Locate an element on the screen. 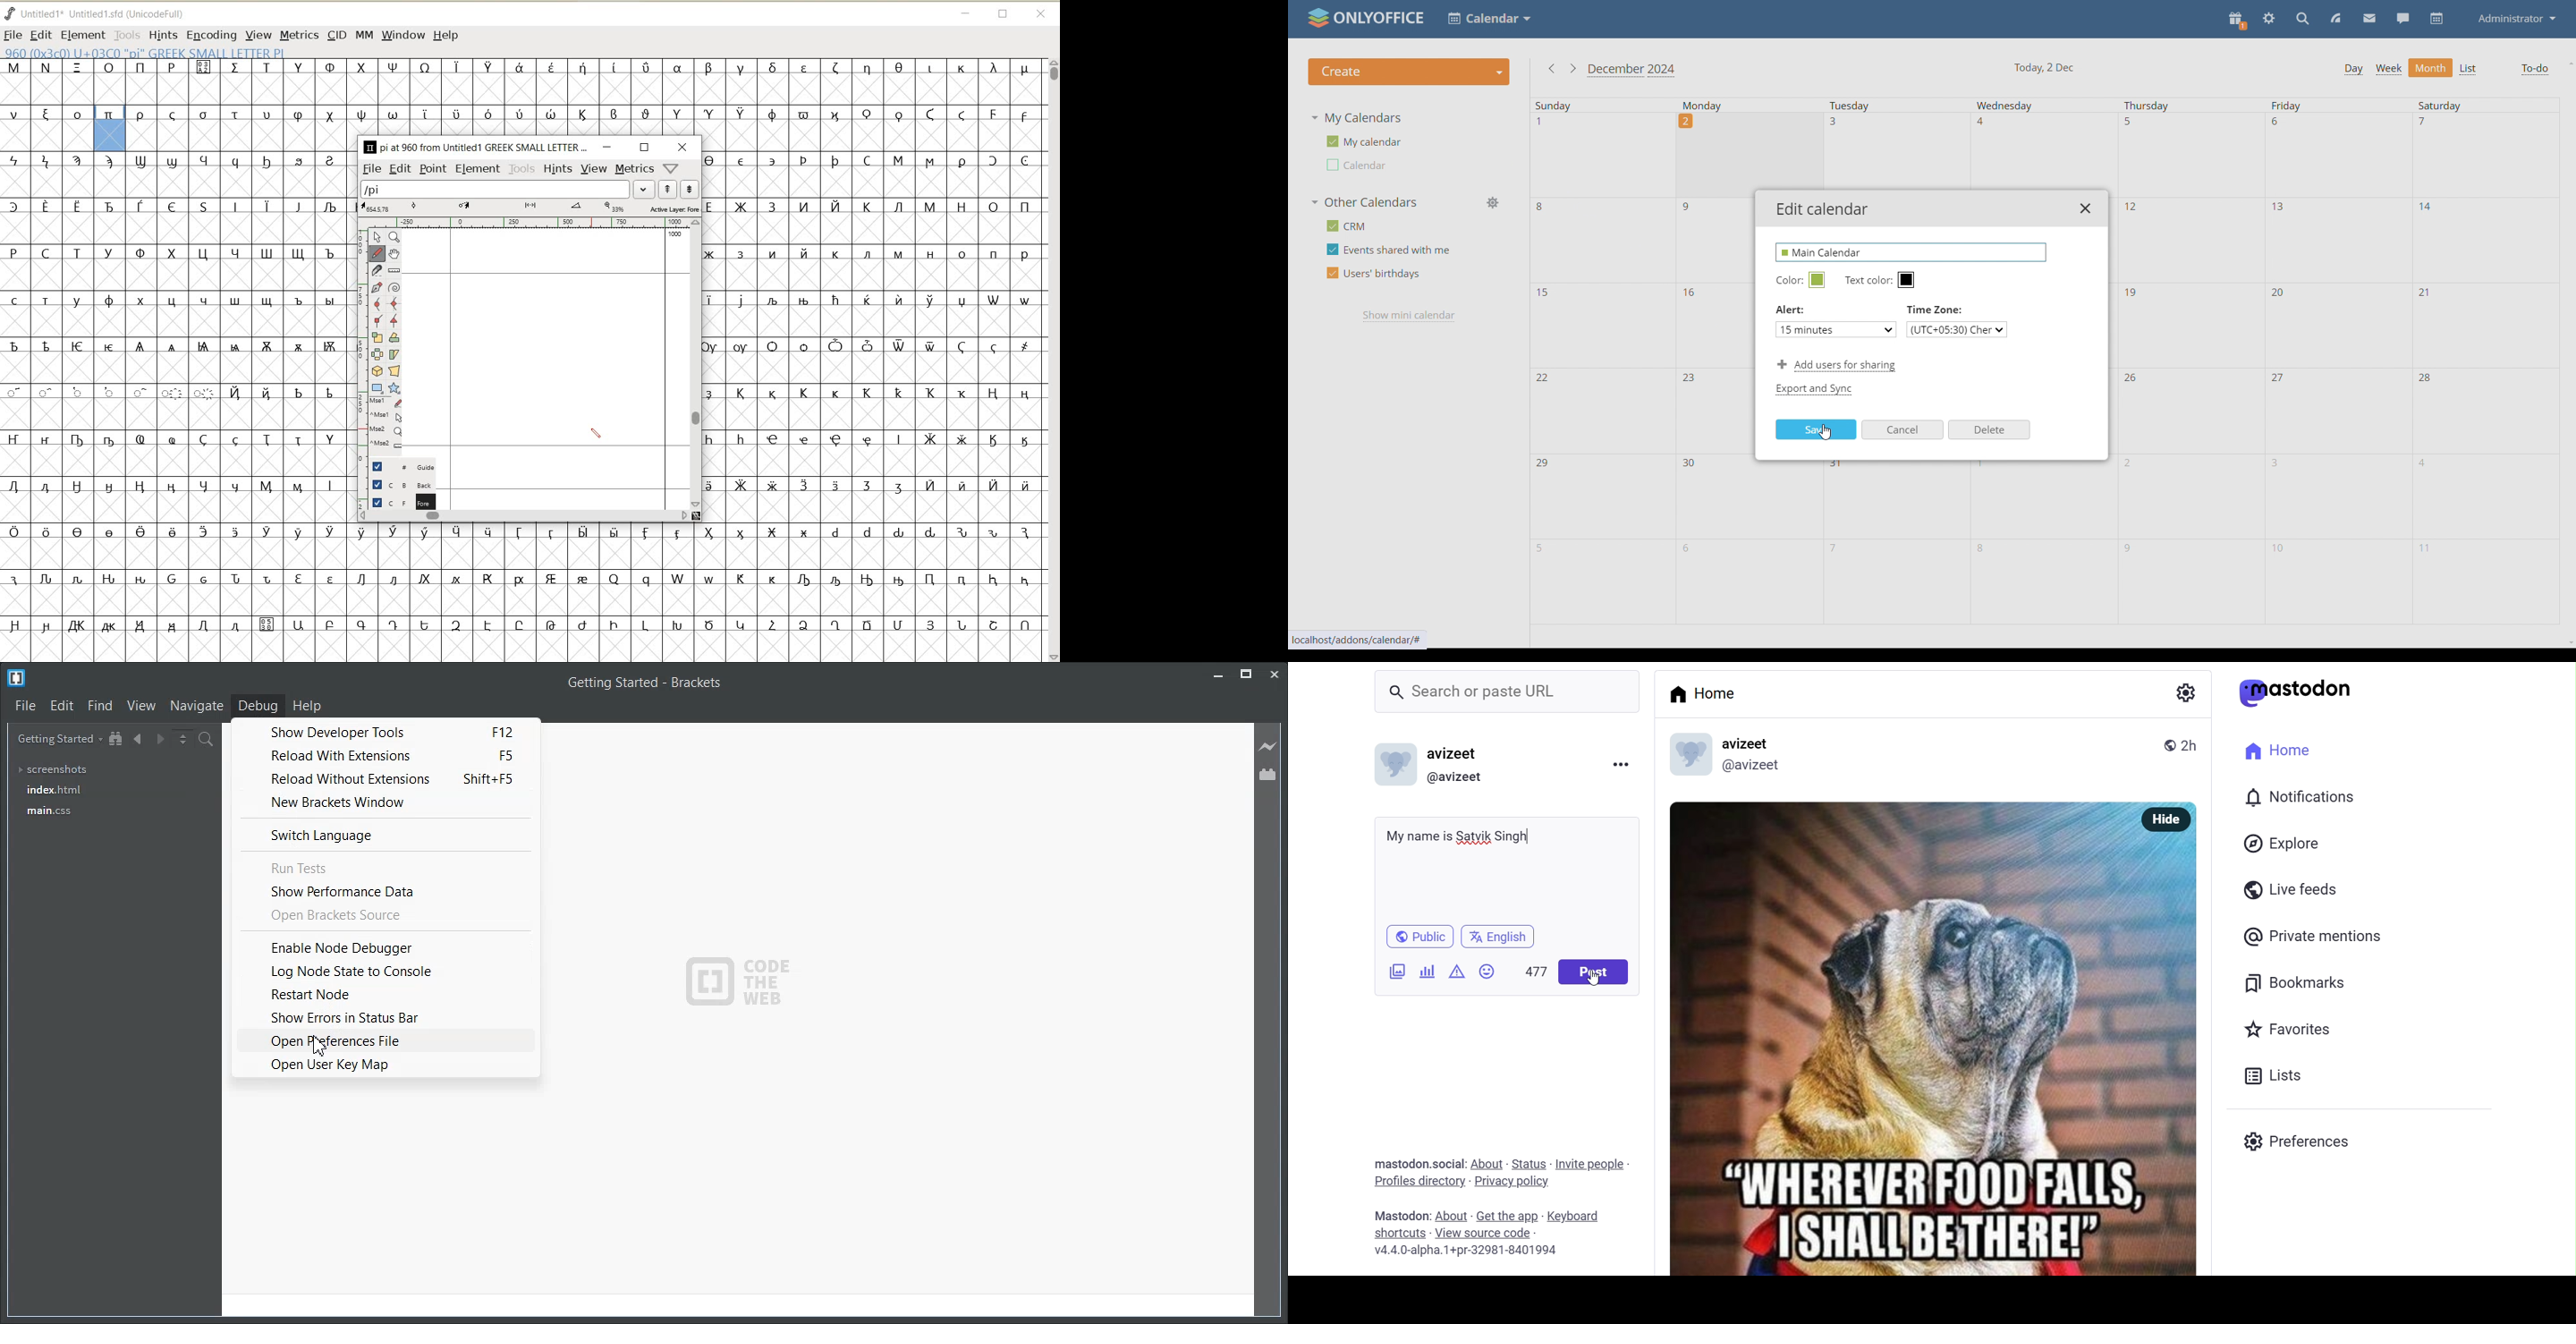 This screenshot has height=1344, width=2576. add a curve point is located at coordinates (377, 303).